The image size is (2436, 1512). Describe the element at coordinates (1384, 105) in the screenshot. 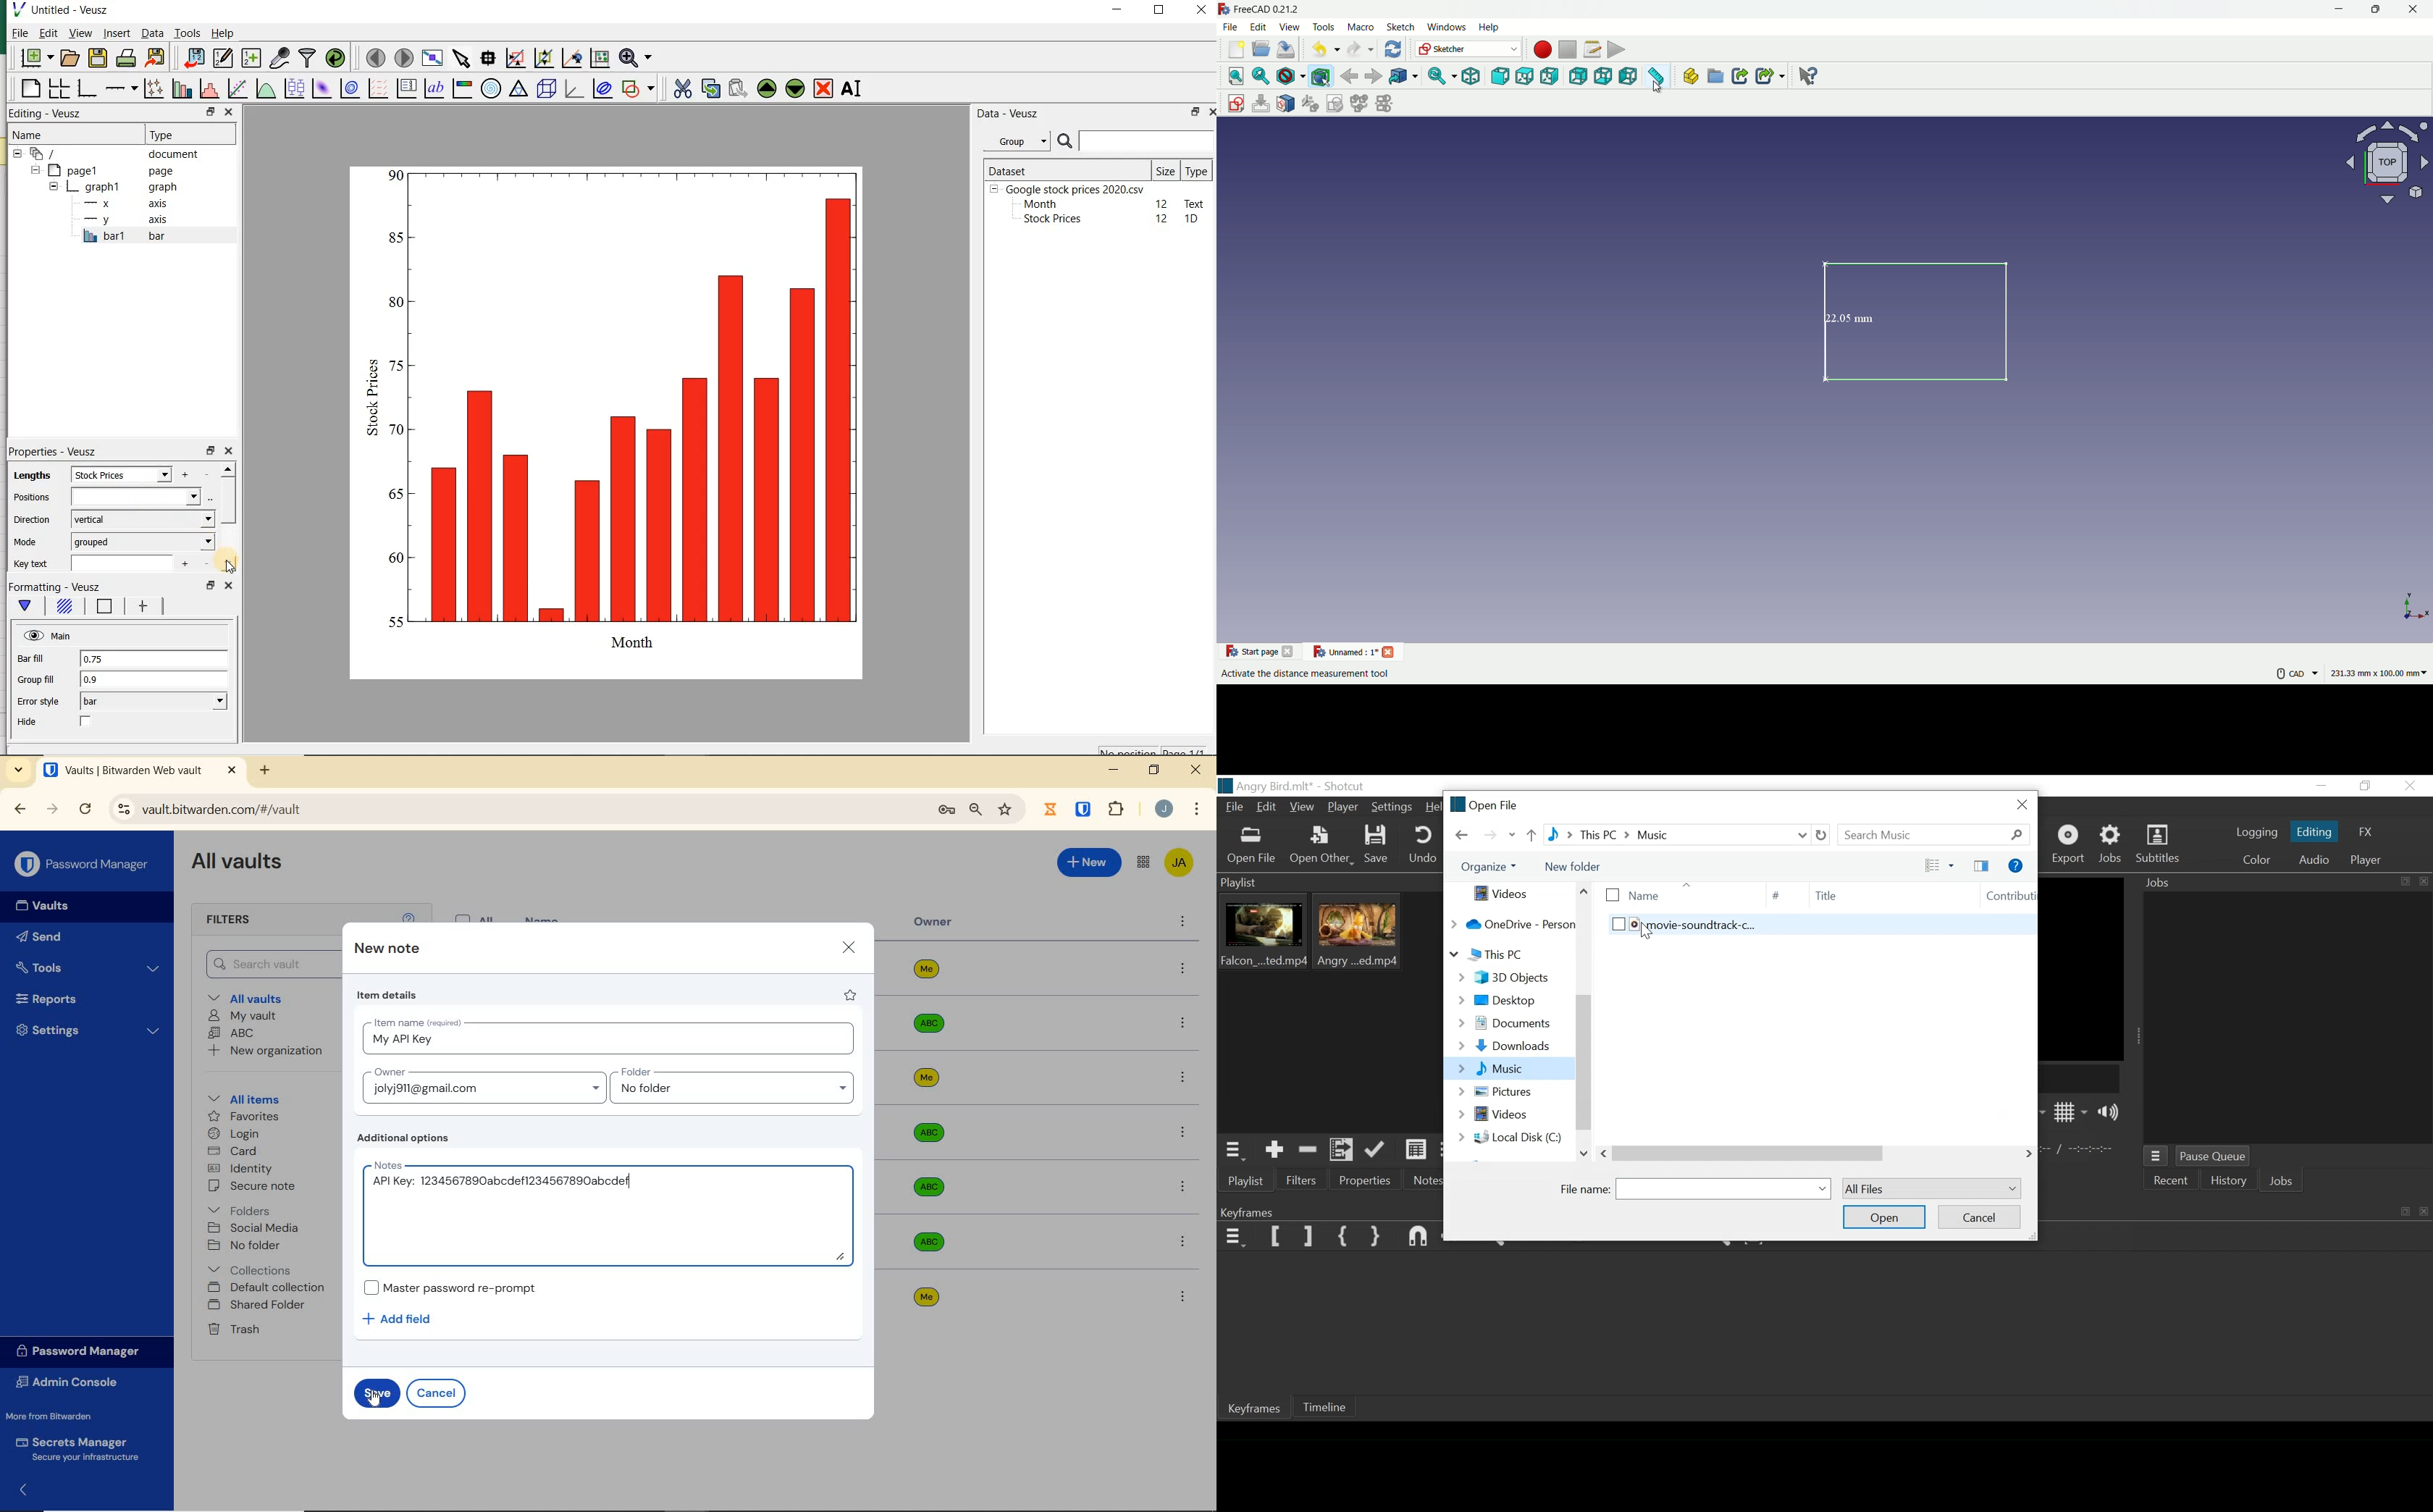

I see `mirror sketches` at that location.